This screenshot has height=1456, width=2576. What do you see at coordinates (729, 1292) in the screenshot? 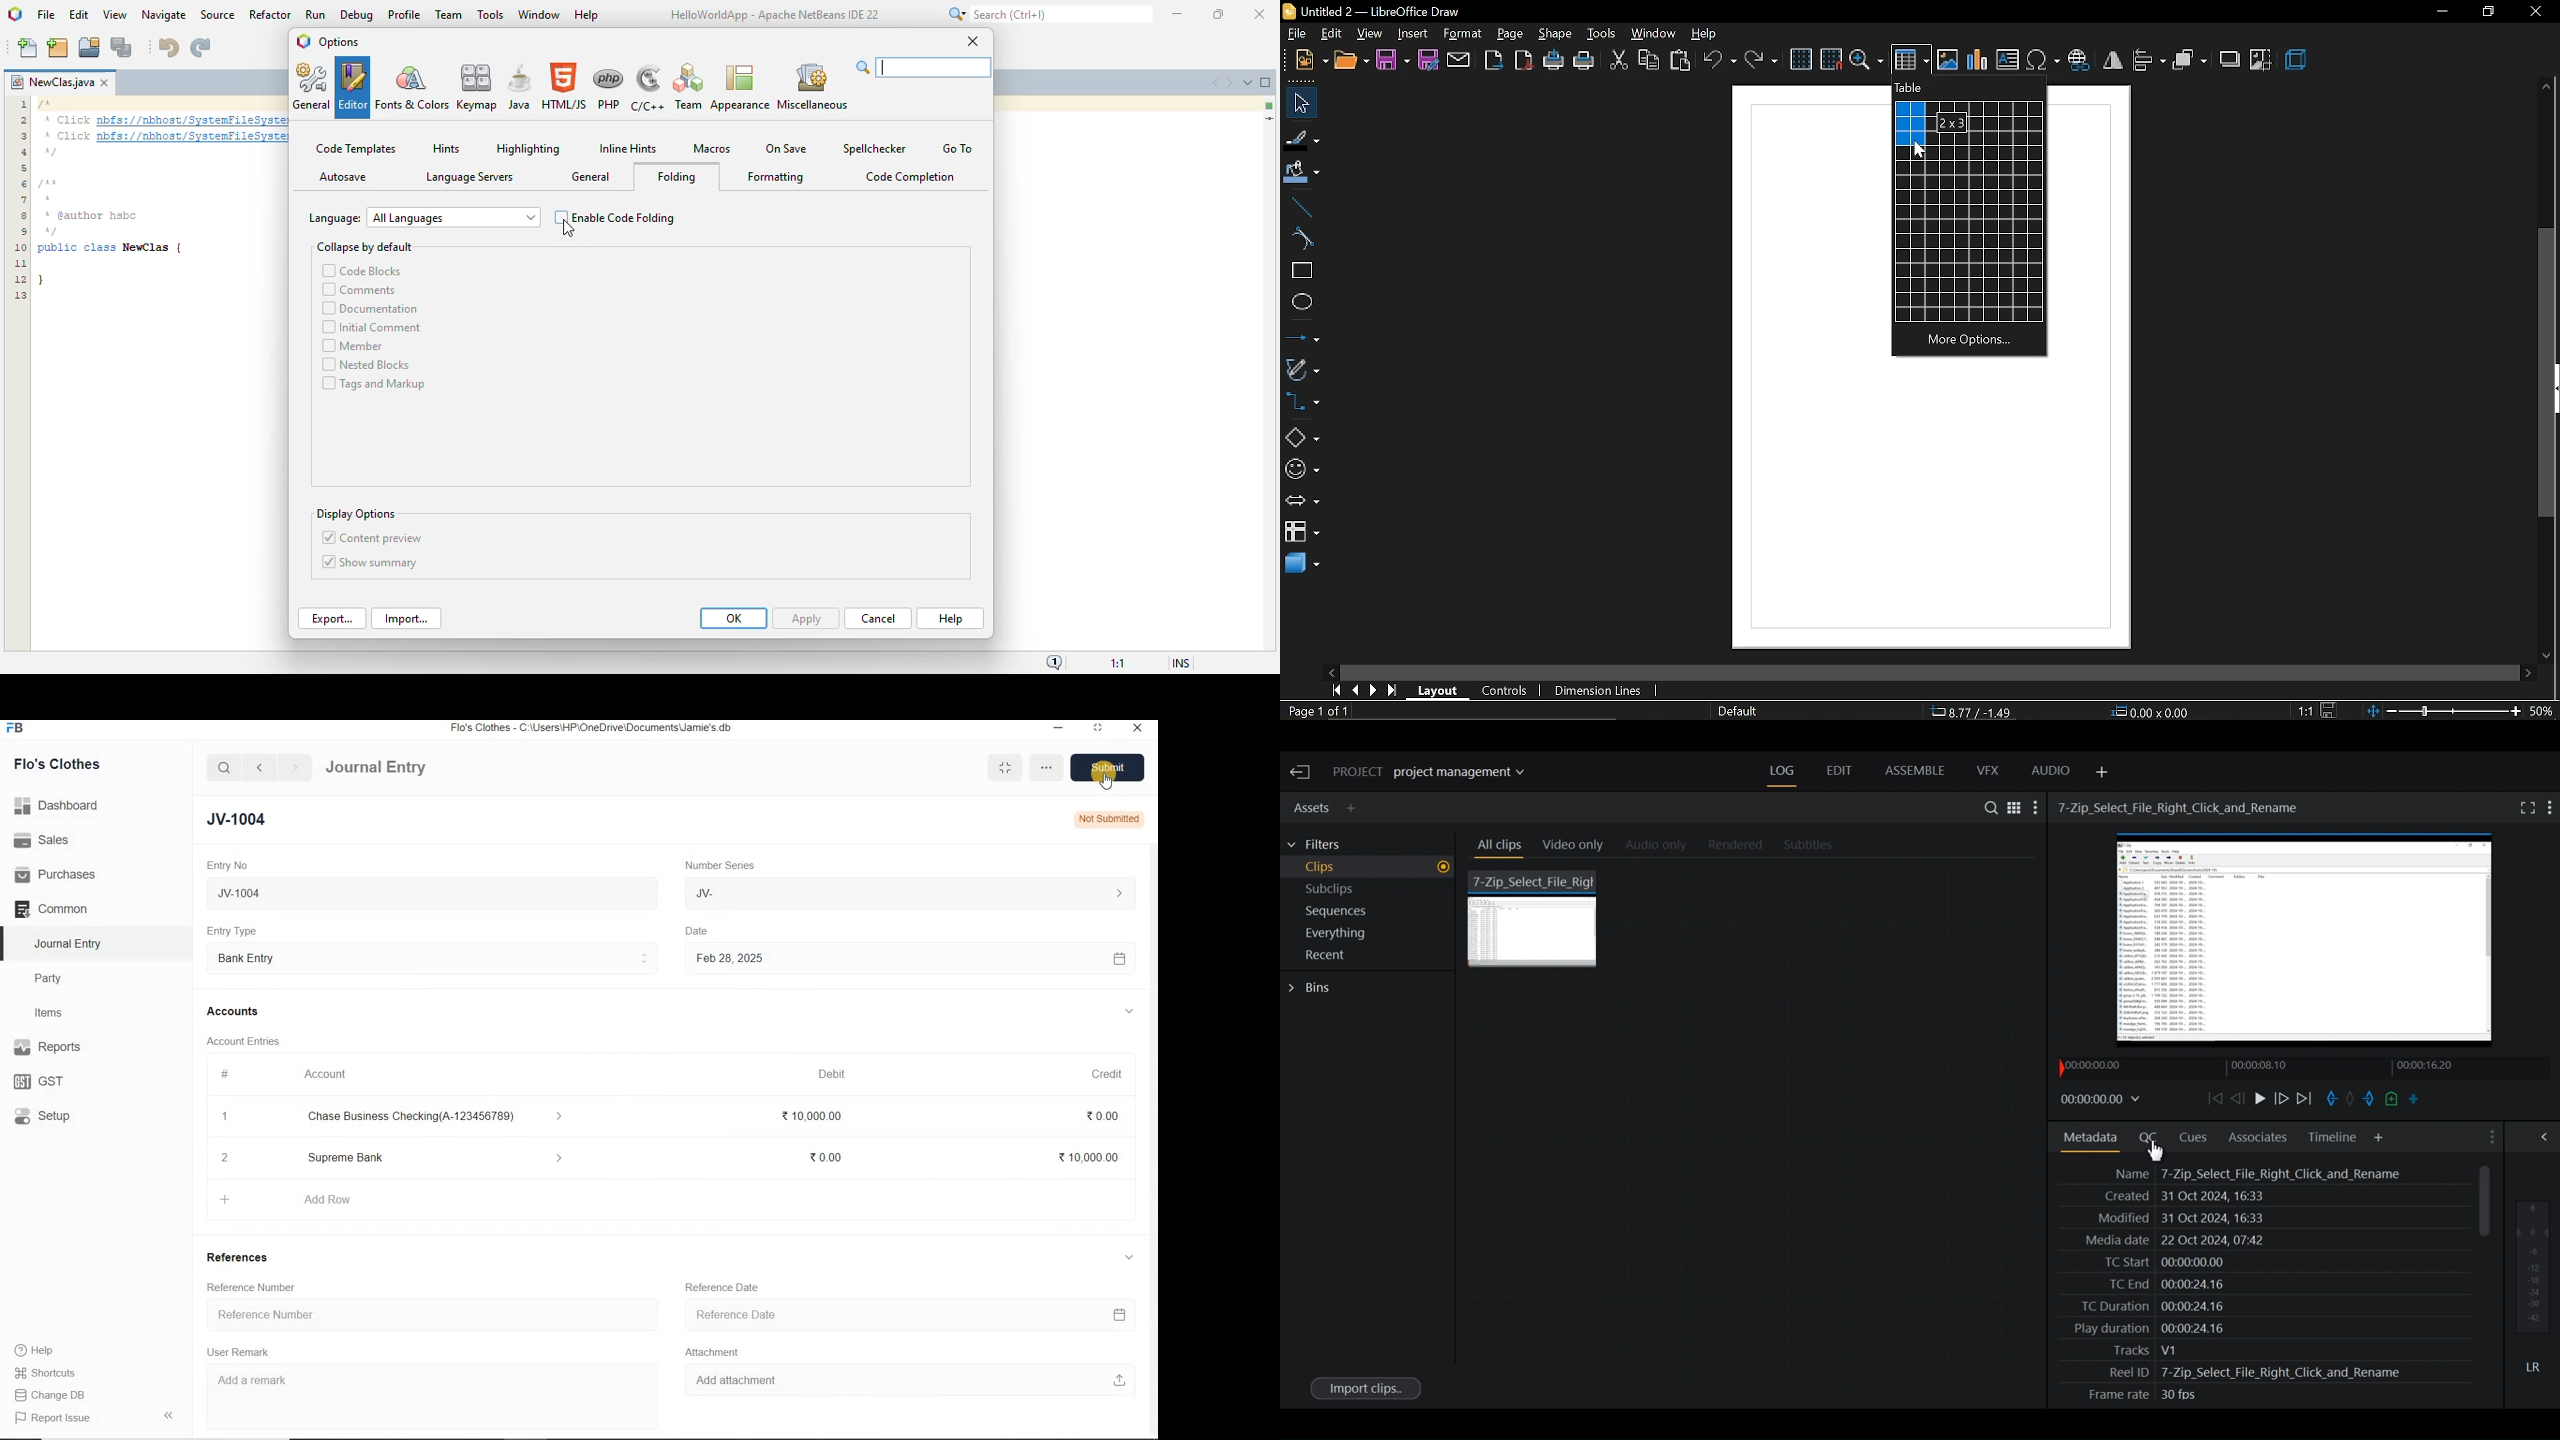
I see `Reference Date` at bounding box center [729, 1292].